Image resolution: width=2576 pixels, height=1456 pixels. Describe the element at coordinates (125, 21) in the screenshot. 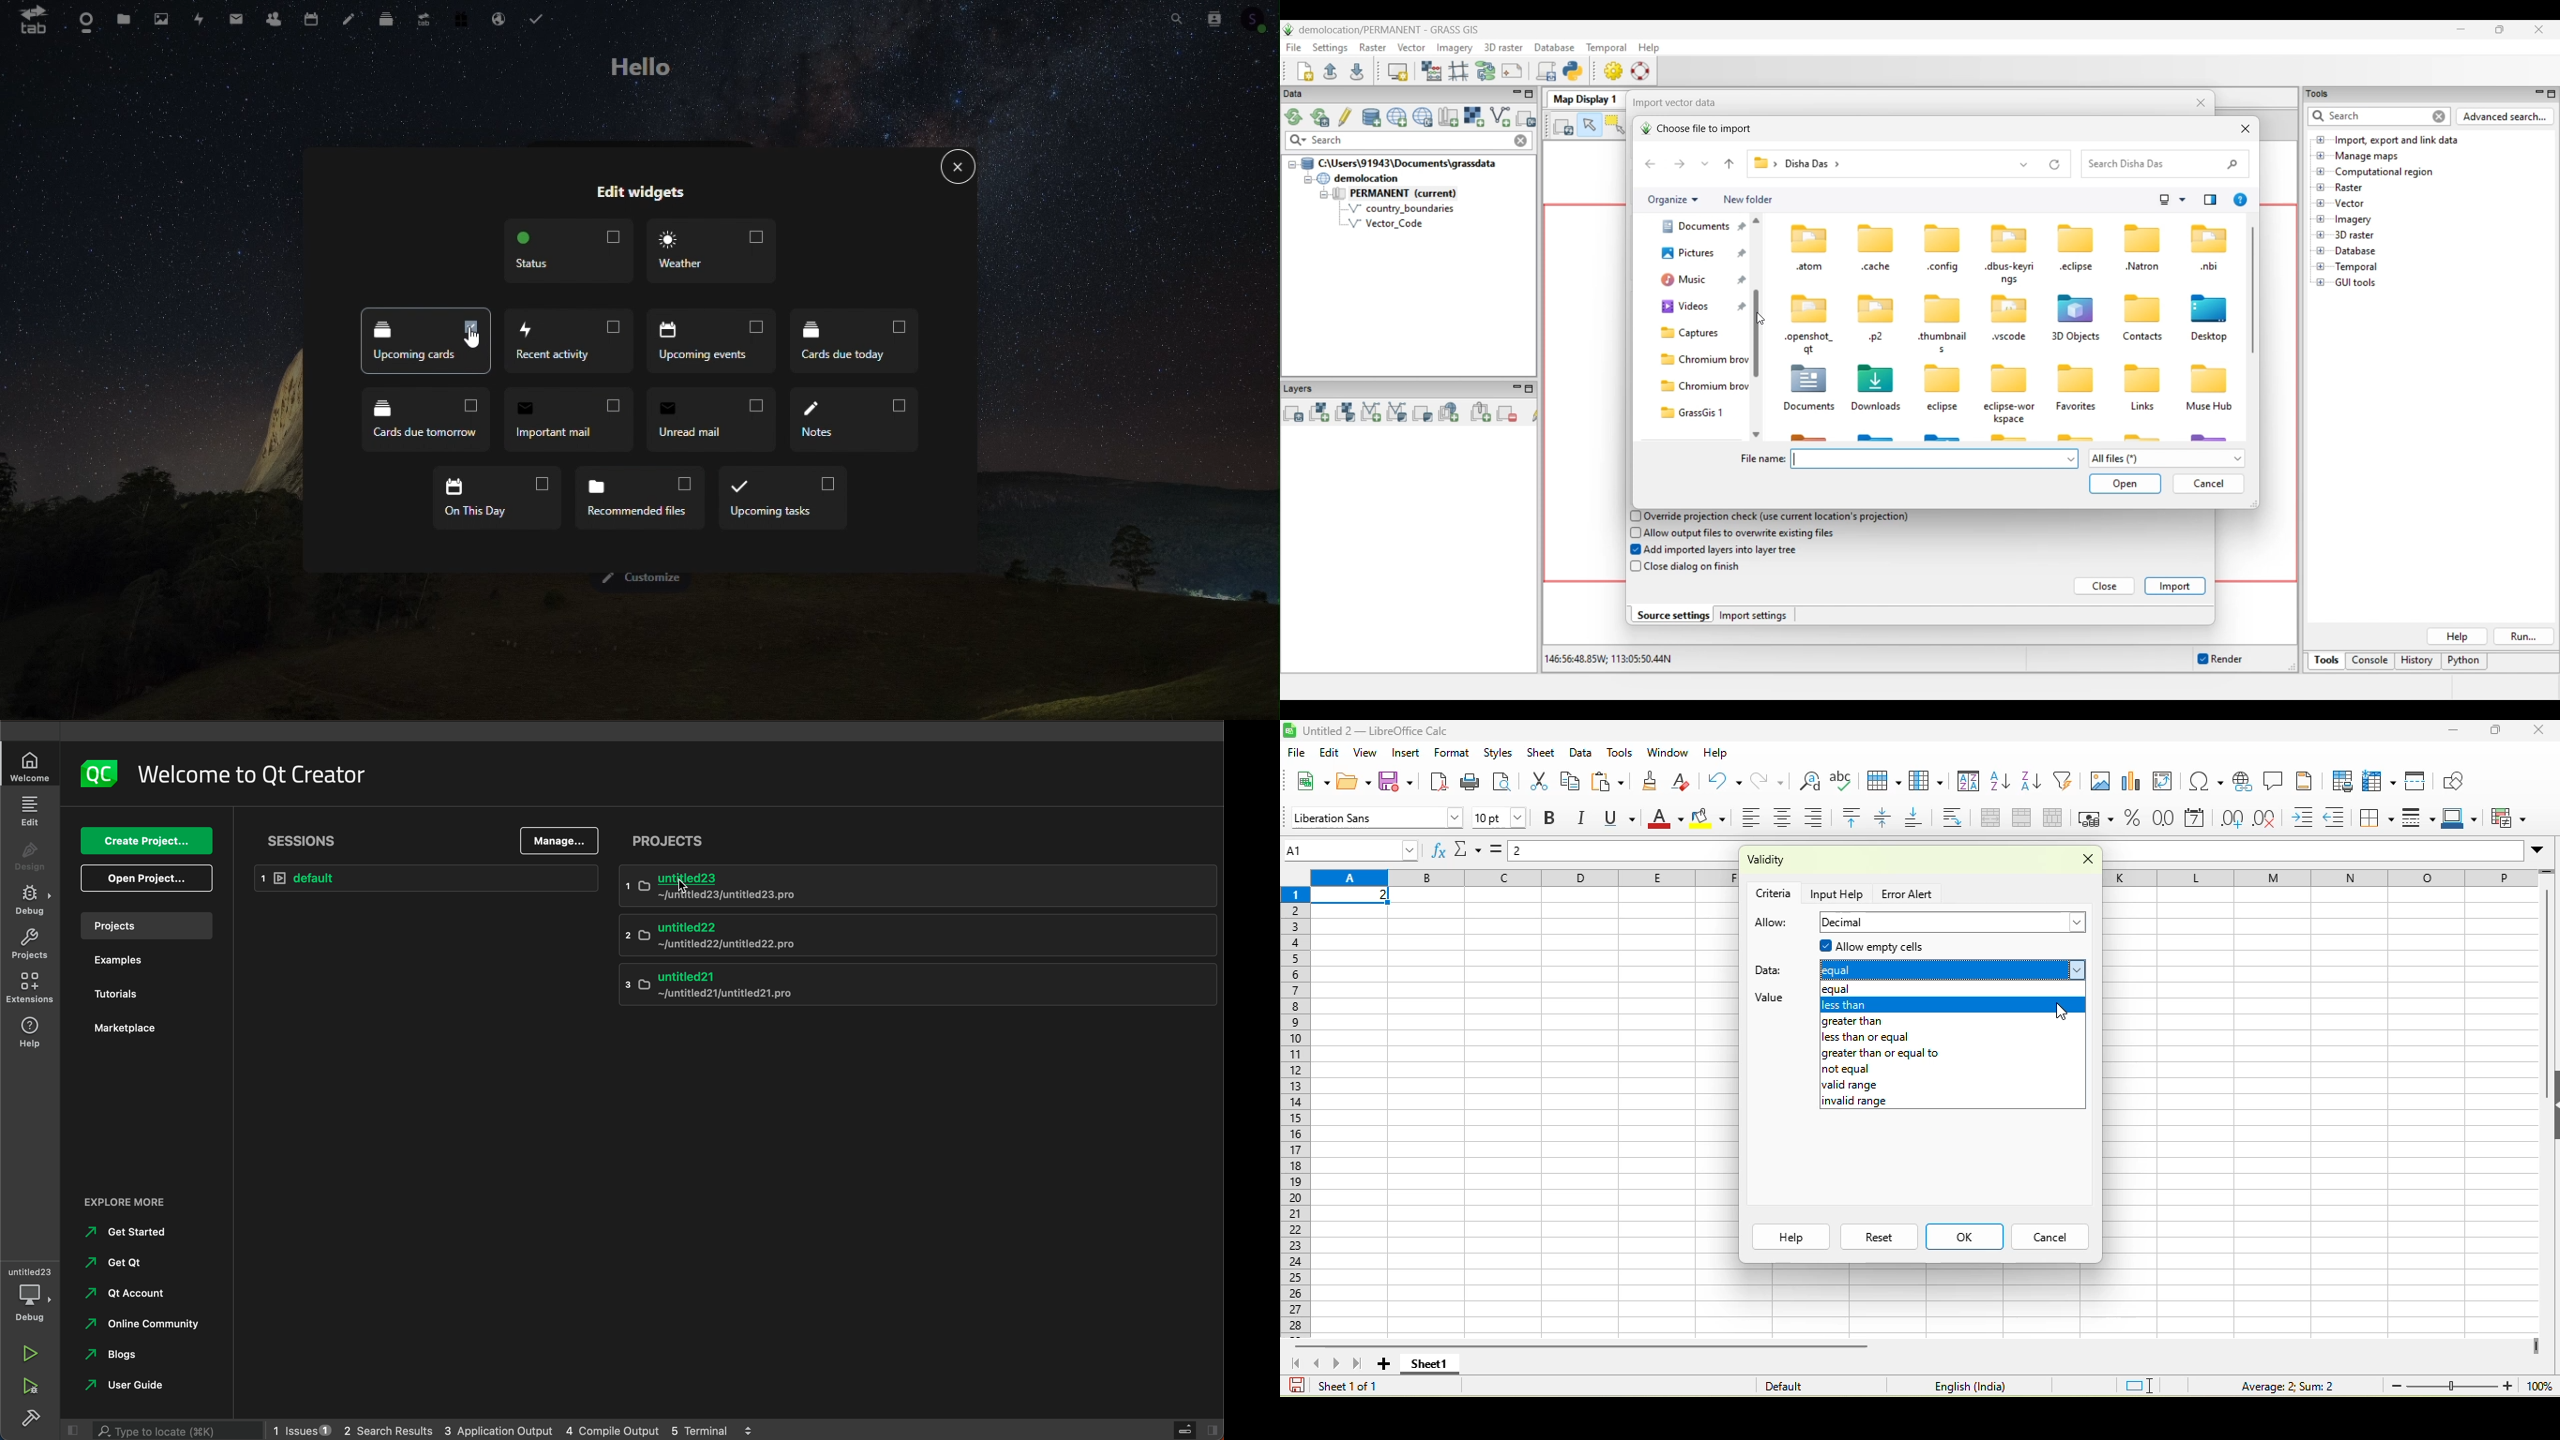

I see `Files` at that location.